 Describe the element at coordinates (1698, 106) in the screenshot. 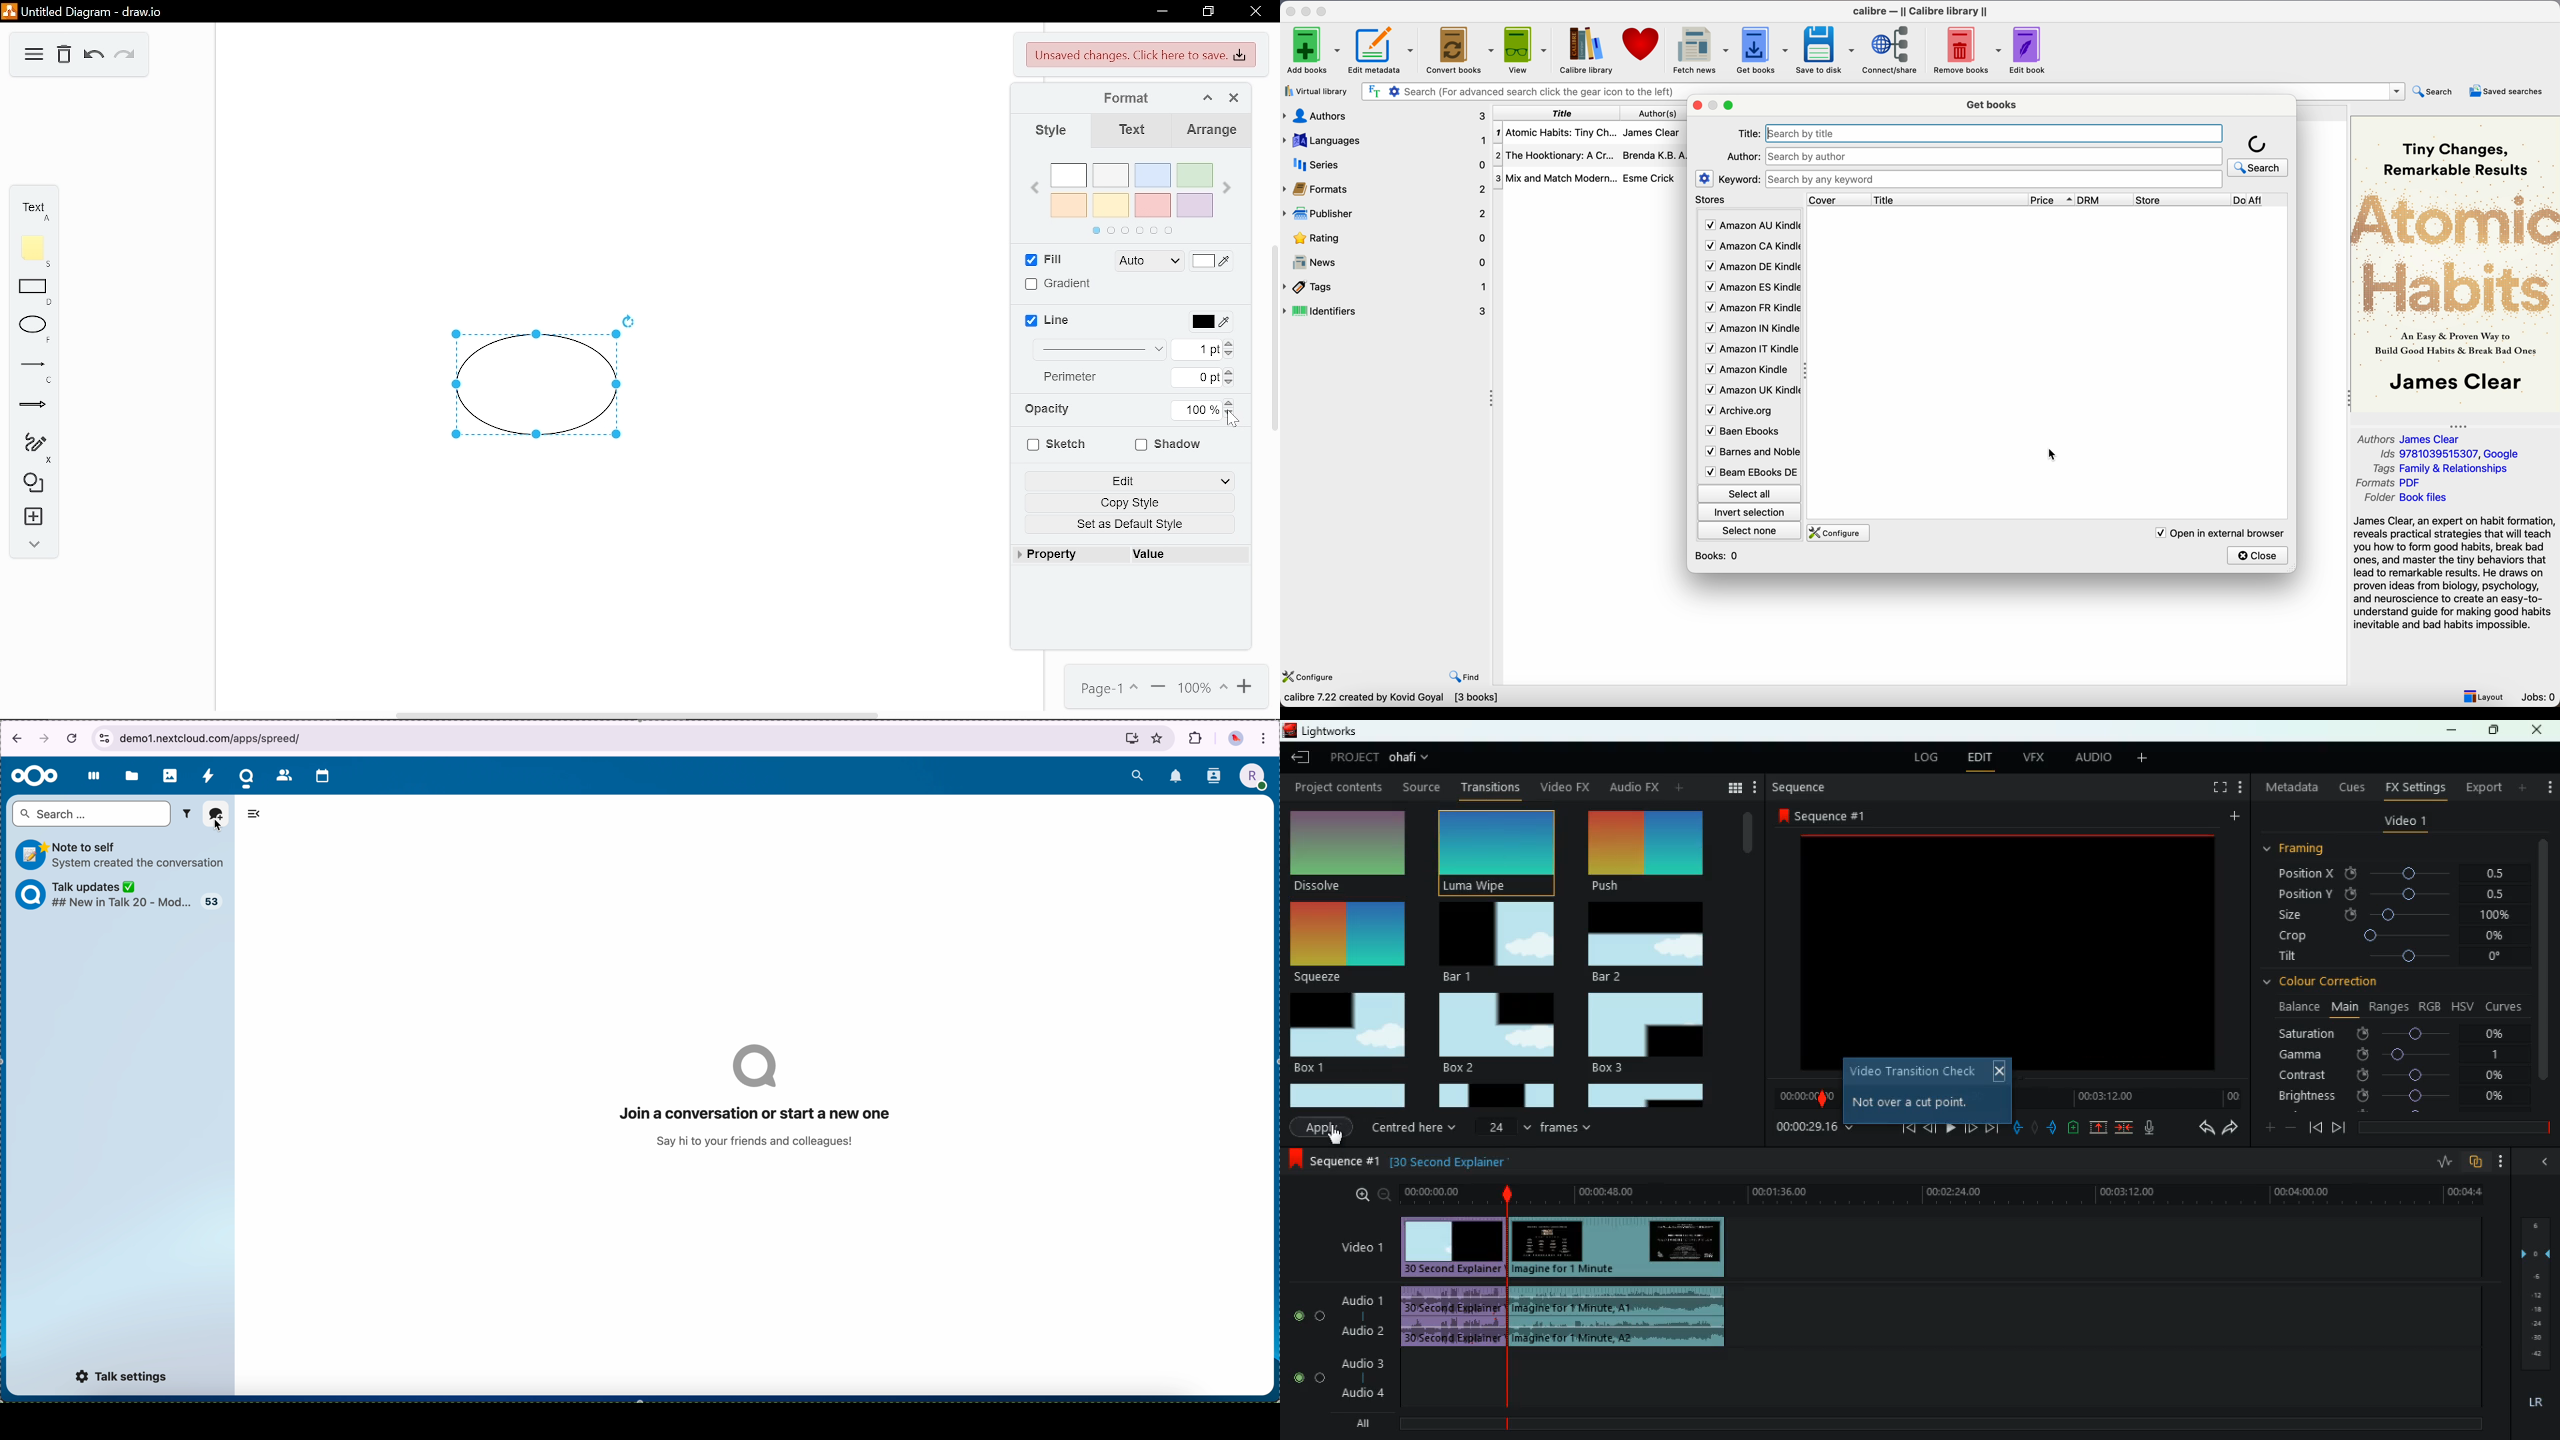

I see `close` at that location.